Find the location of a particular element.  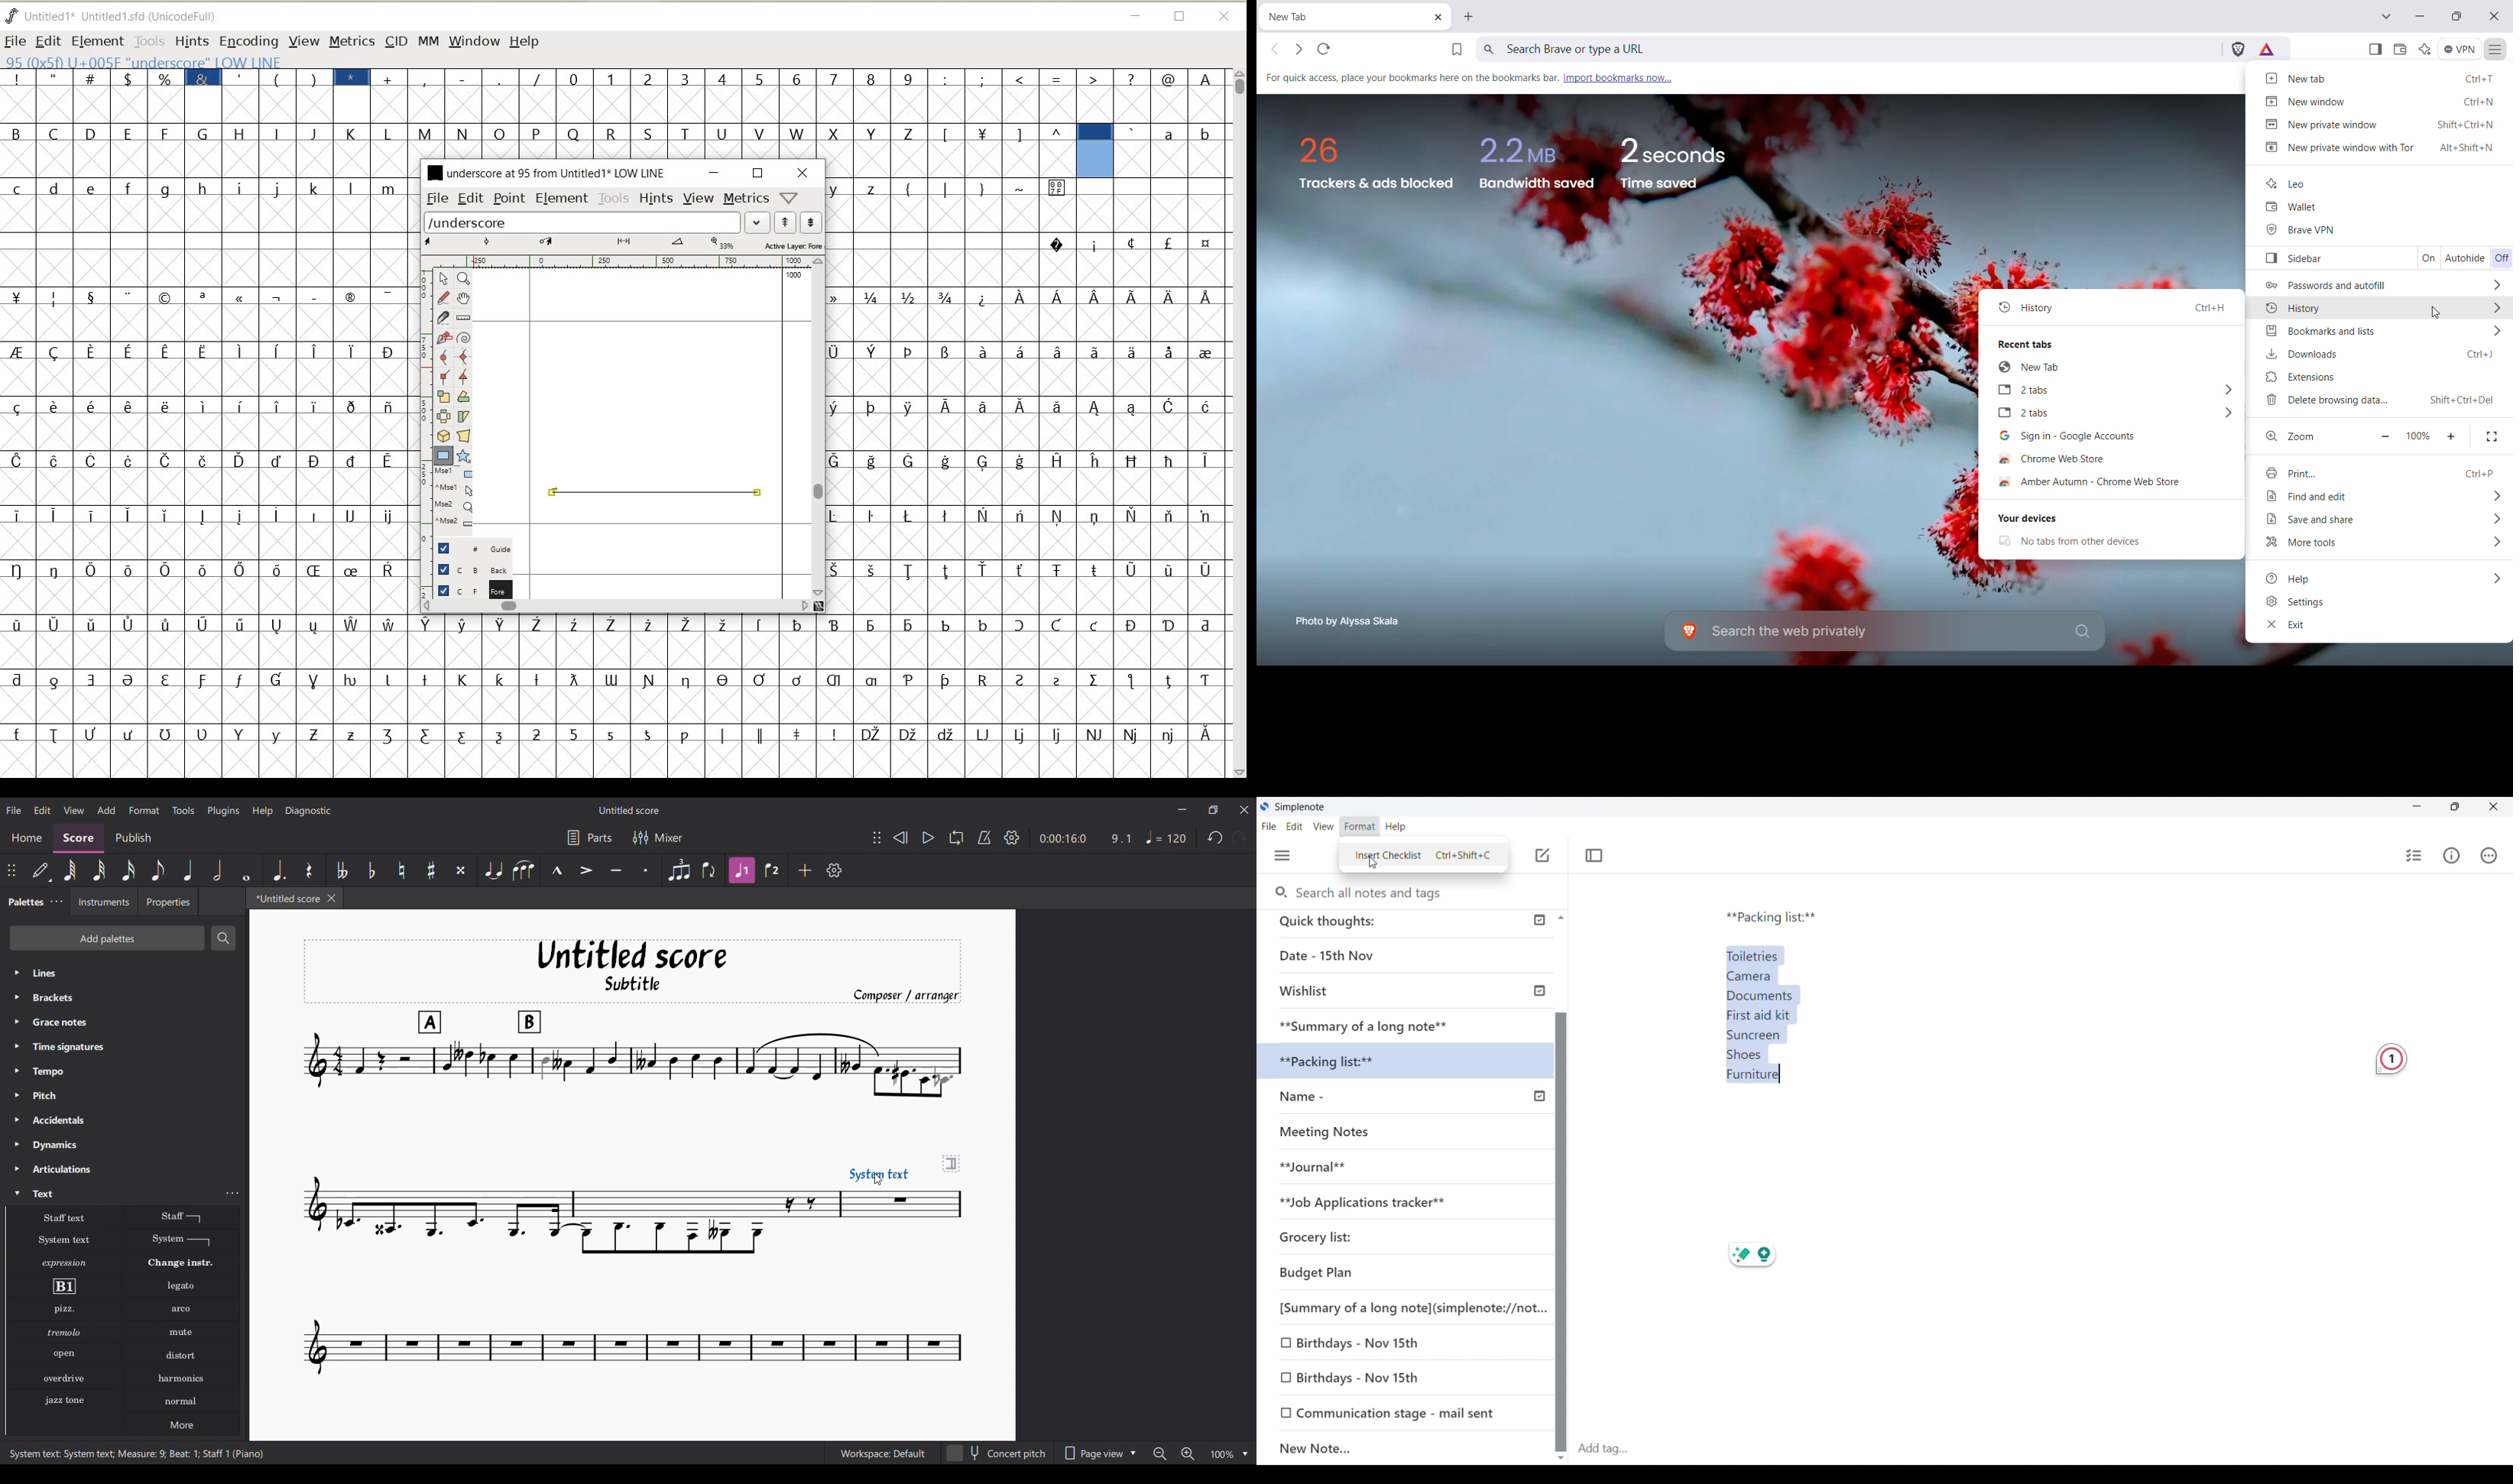

0 Birthdays - Nov 15th is located at coordinates (1363, 1377).